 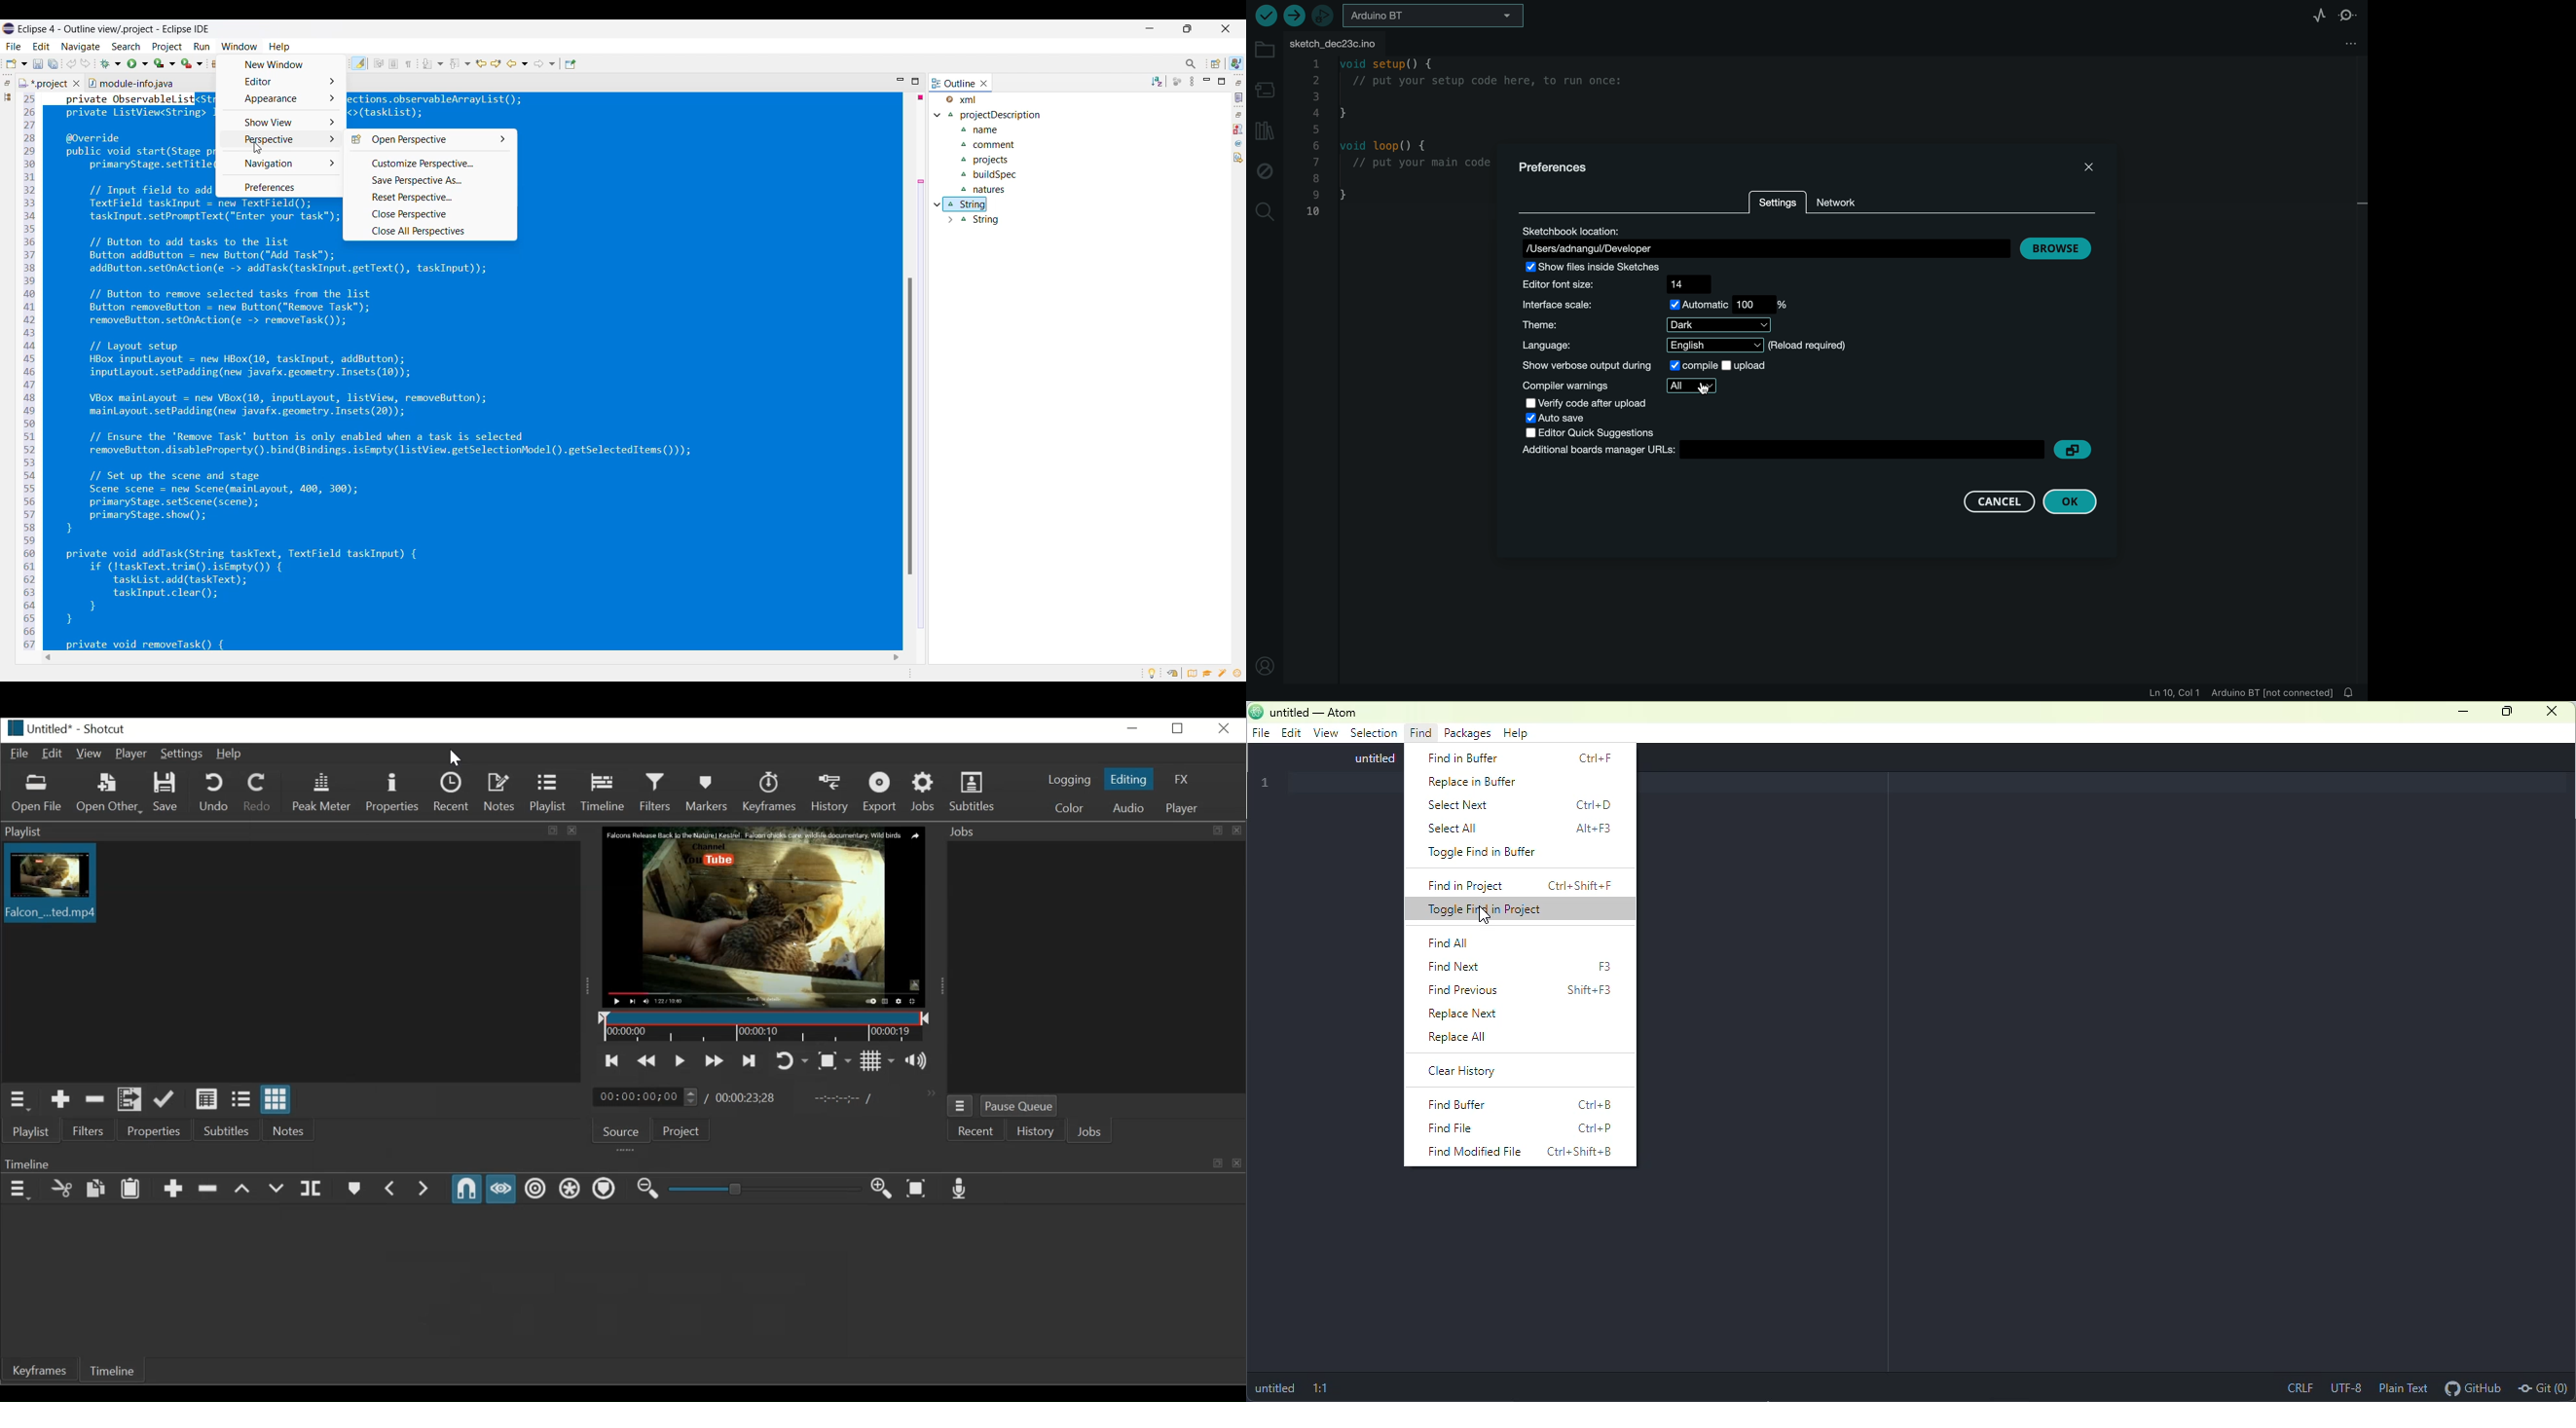 What do you see at coordinates (170, 1187) in the screenshot?
I see `Append` at bounding box center [170, 1187].